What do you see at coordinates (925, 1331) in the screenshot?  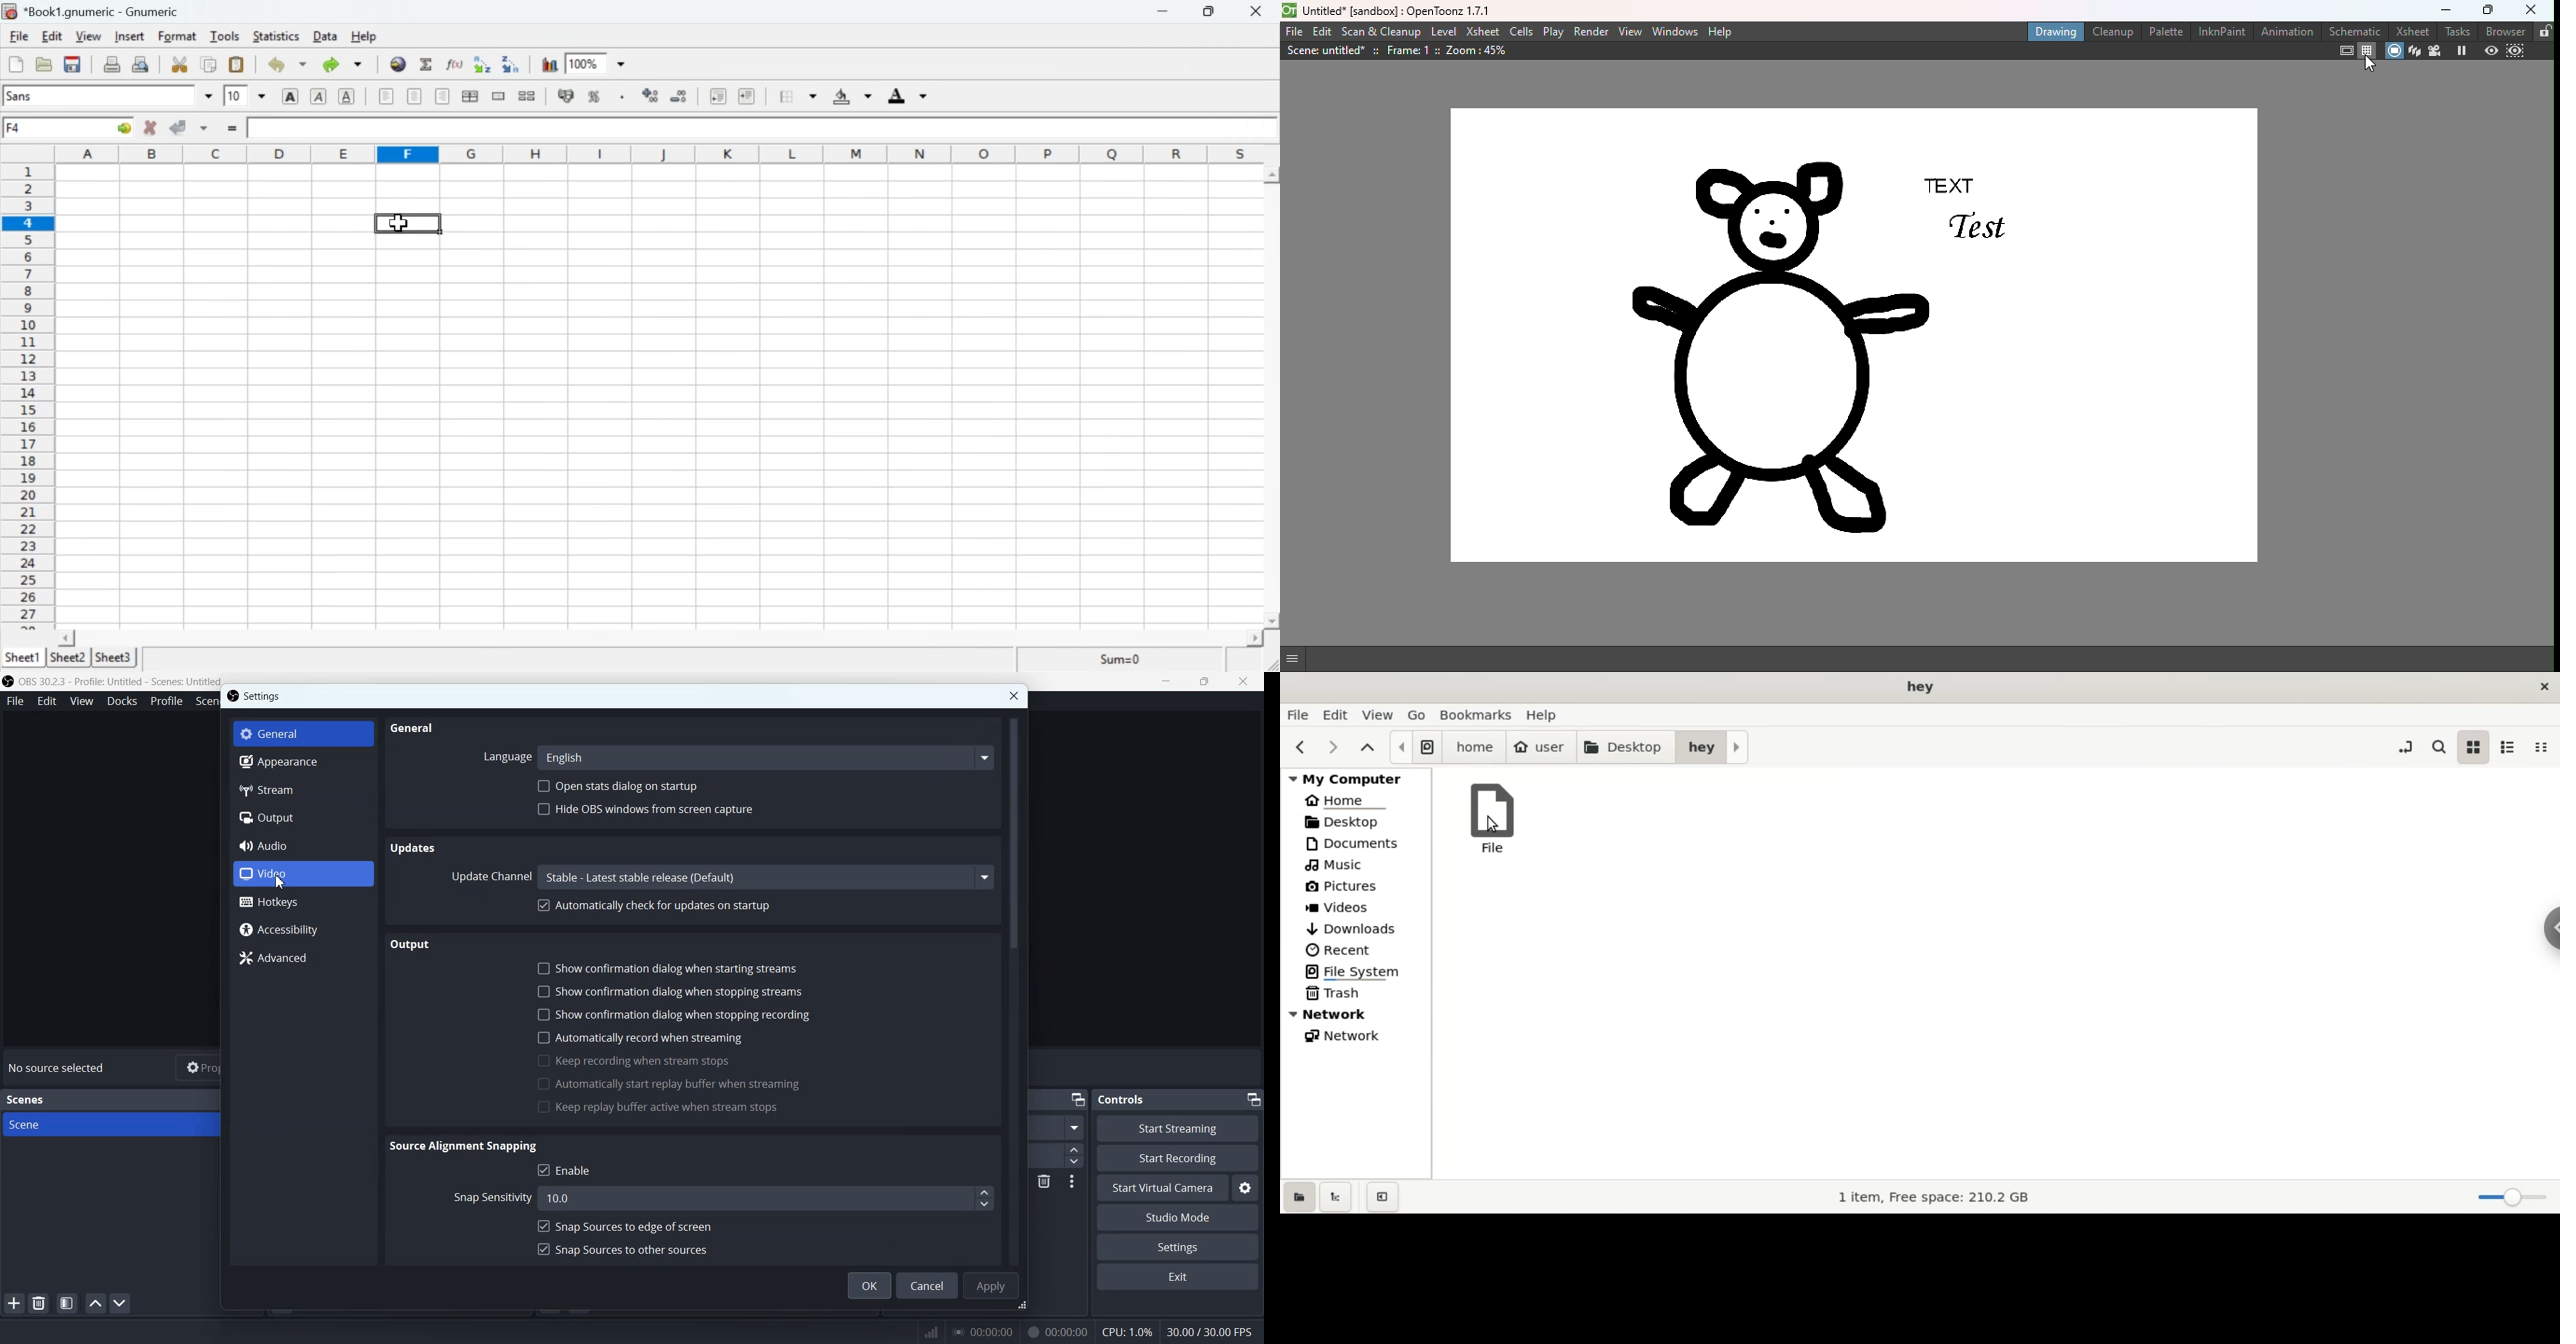 I see `Signals` at bounding box center [925, 1331].